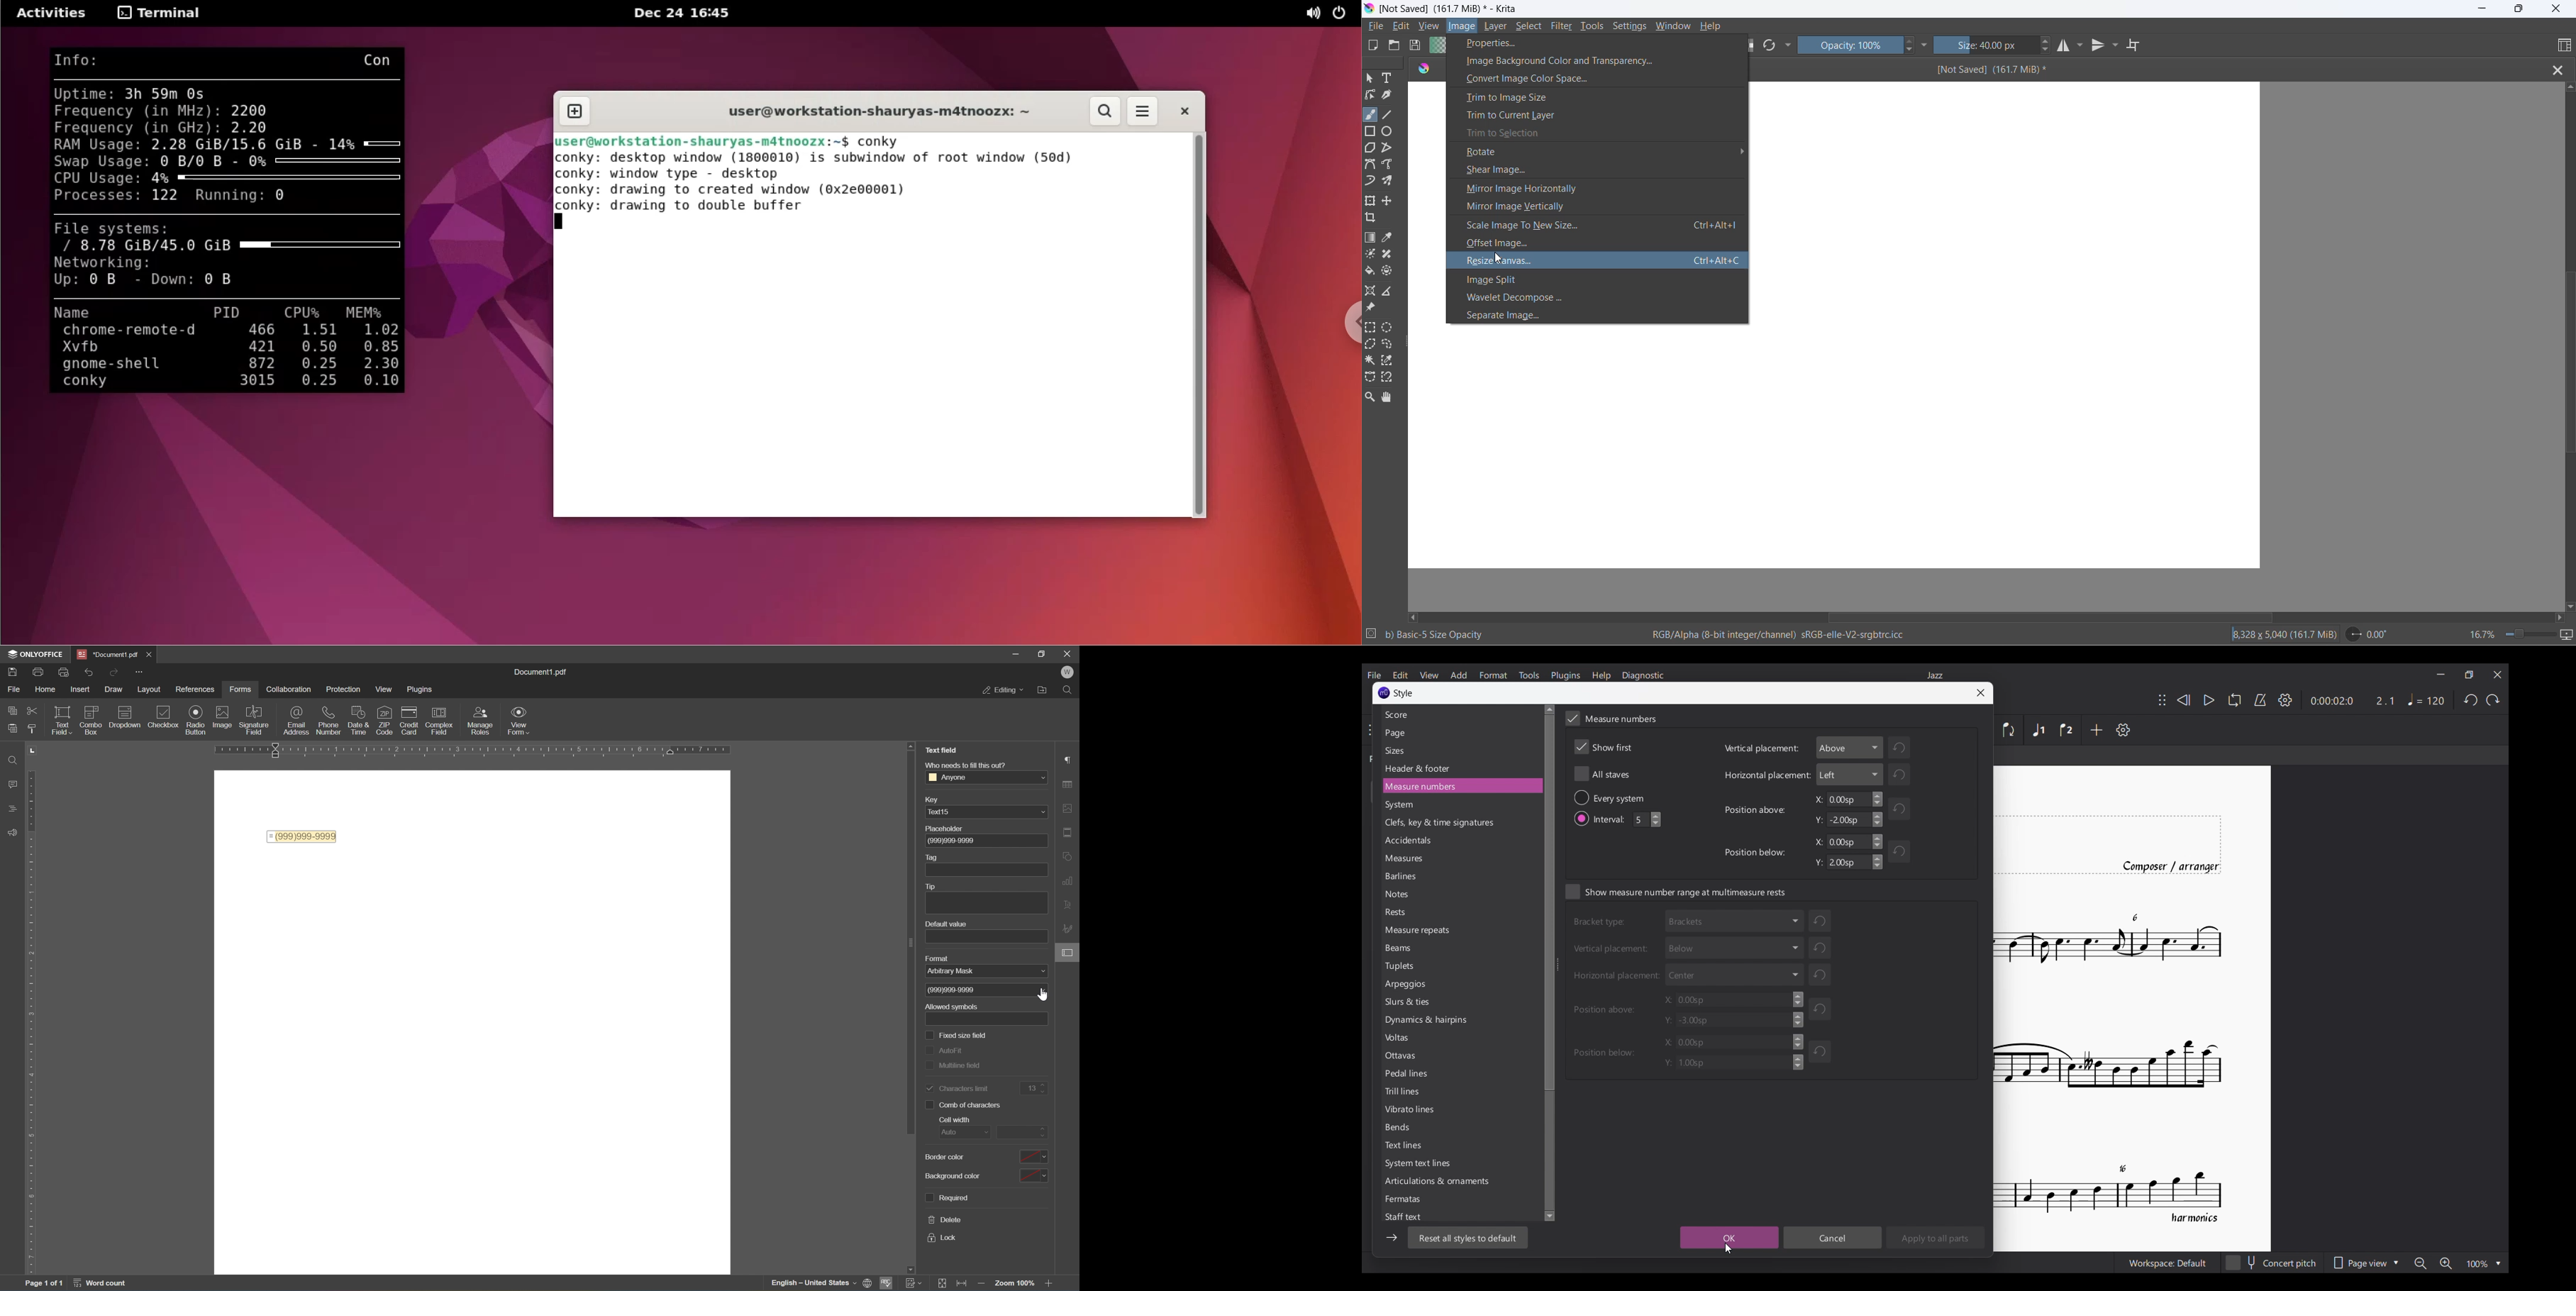  I want to click on rectangle tool, so click(1372, 130).